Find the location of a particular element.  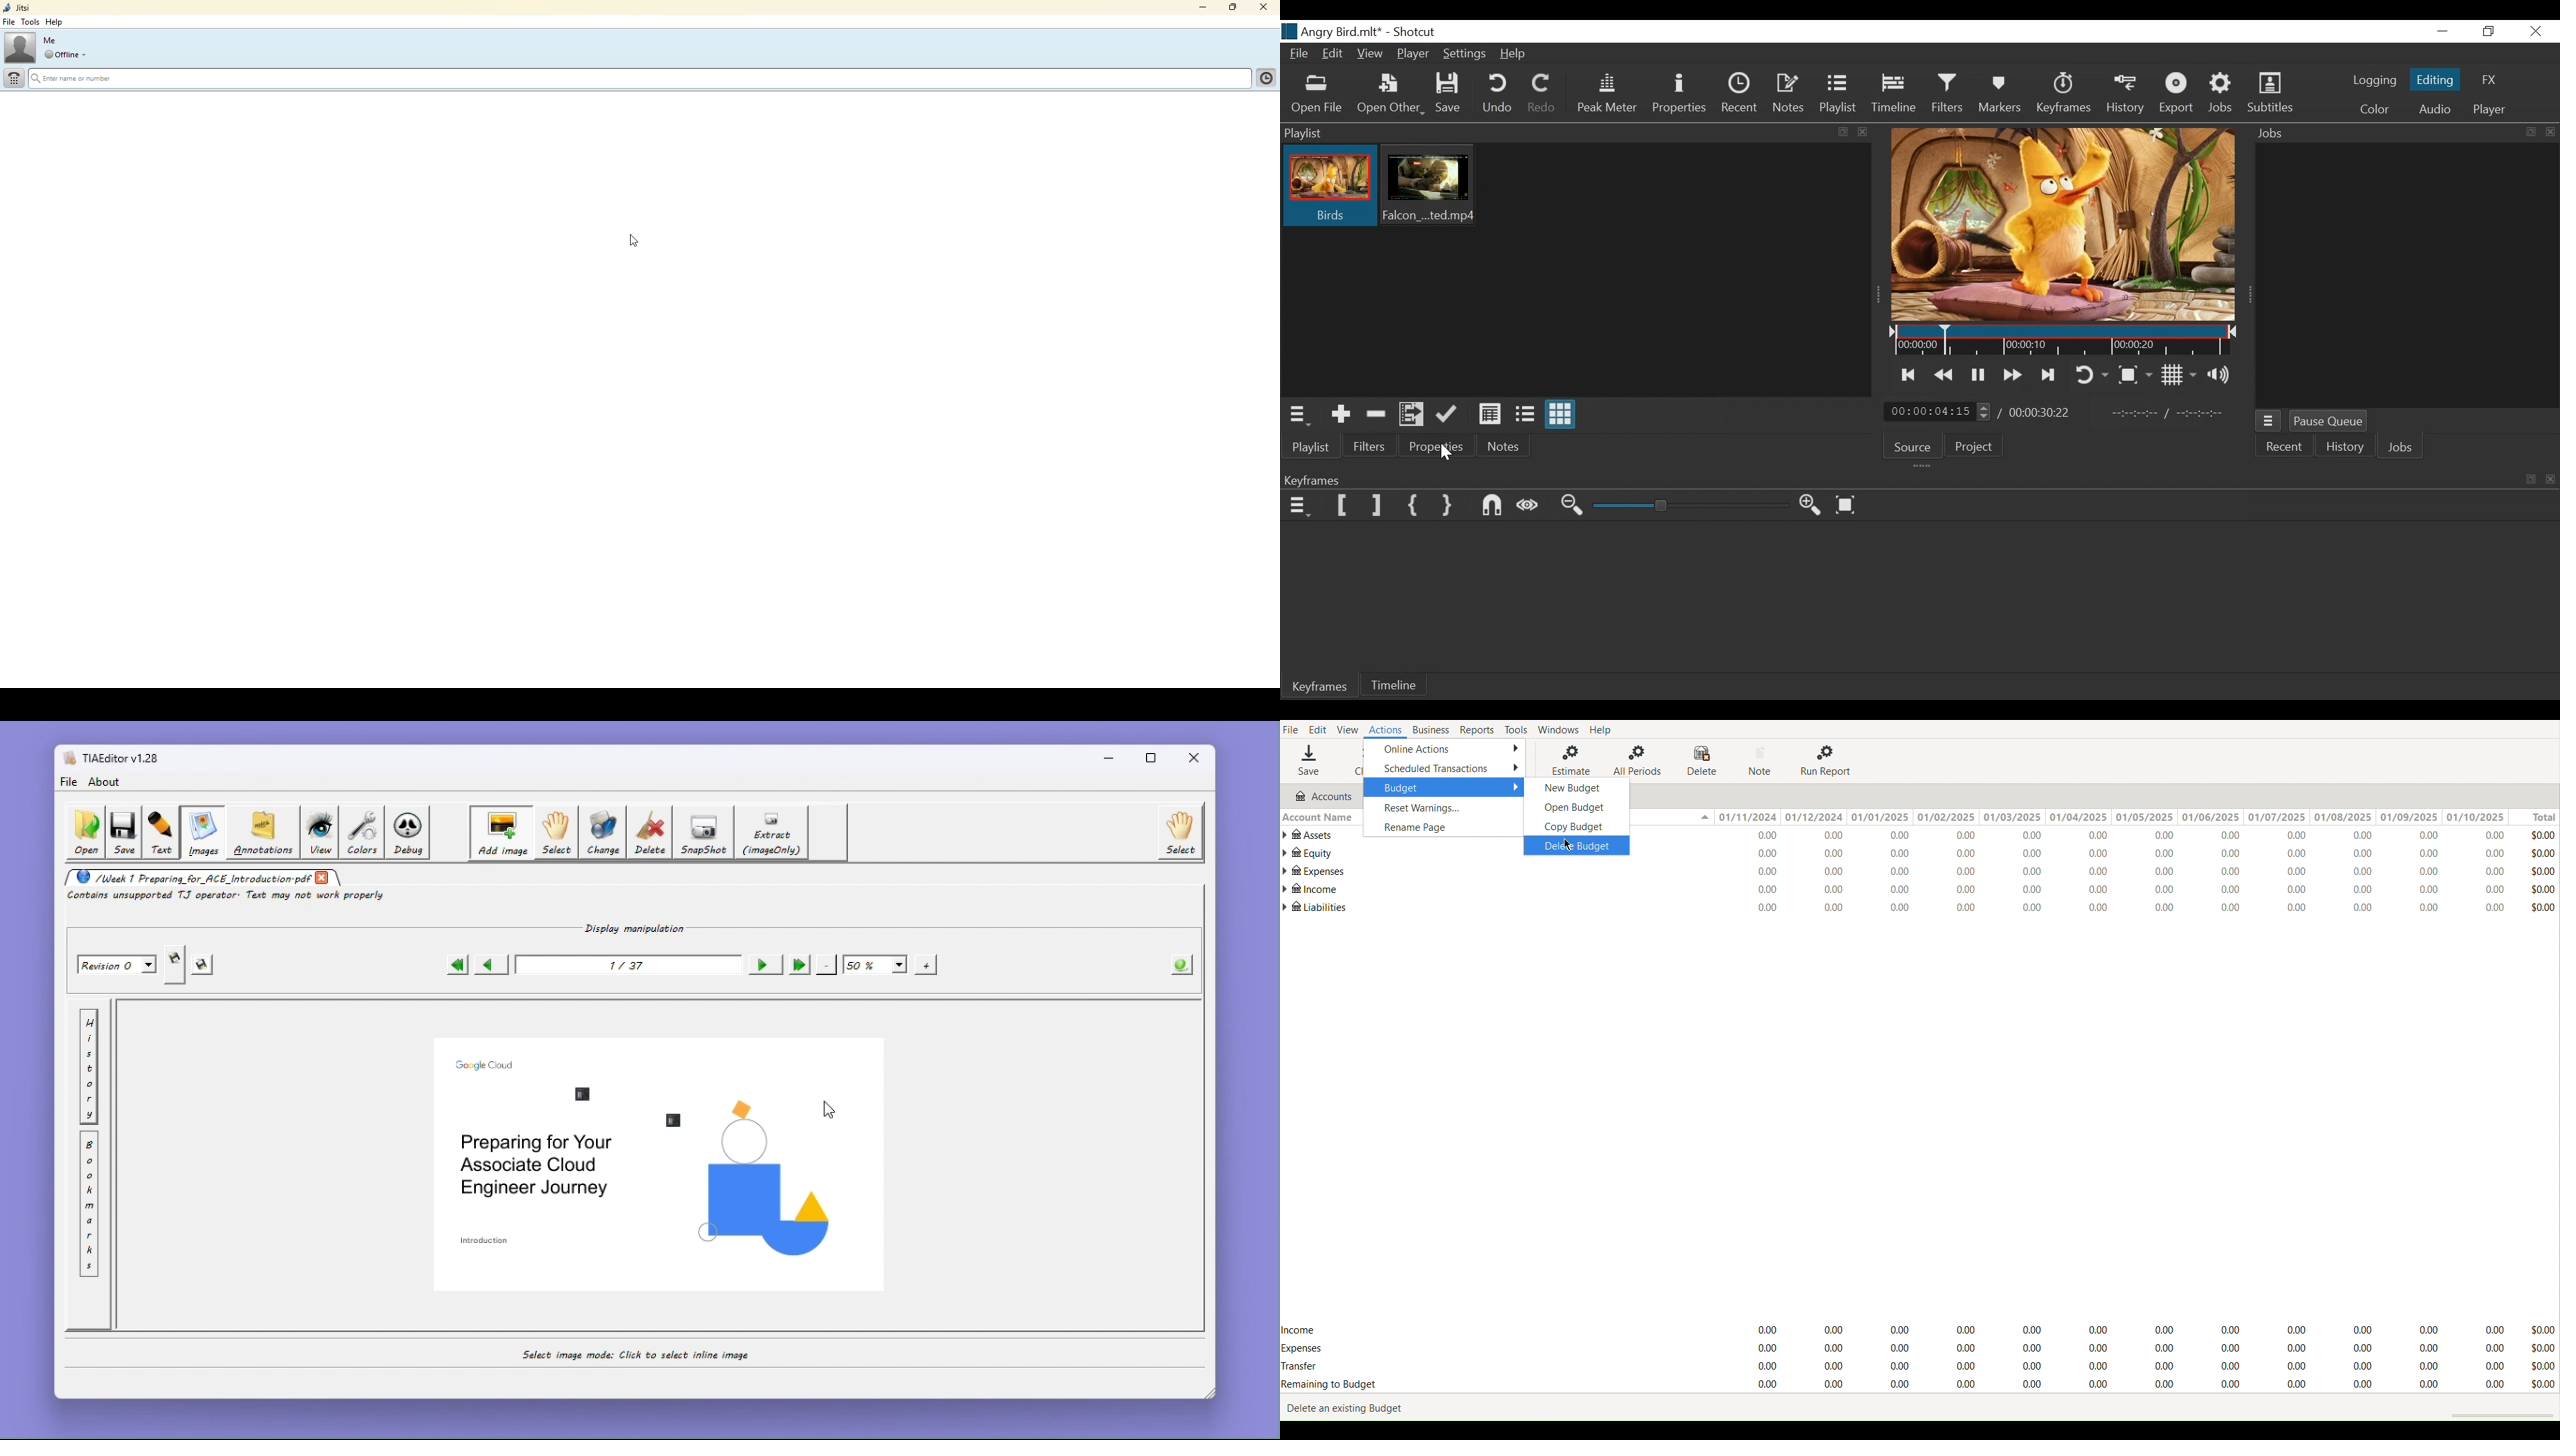

Remaining Budget is located at coordinates (1329, 1385).